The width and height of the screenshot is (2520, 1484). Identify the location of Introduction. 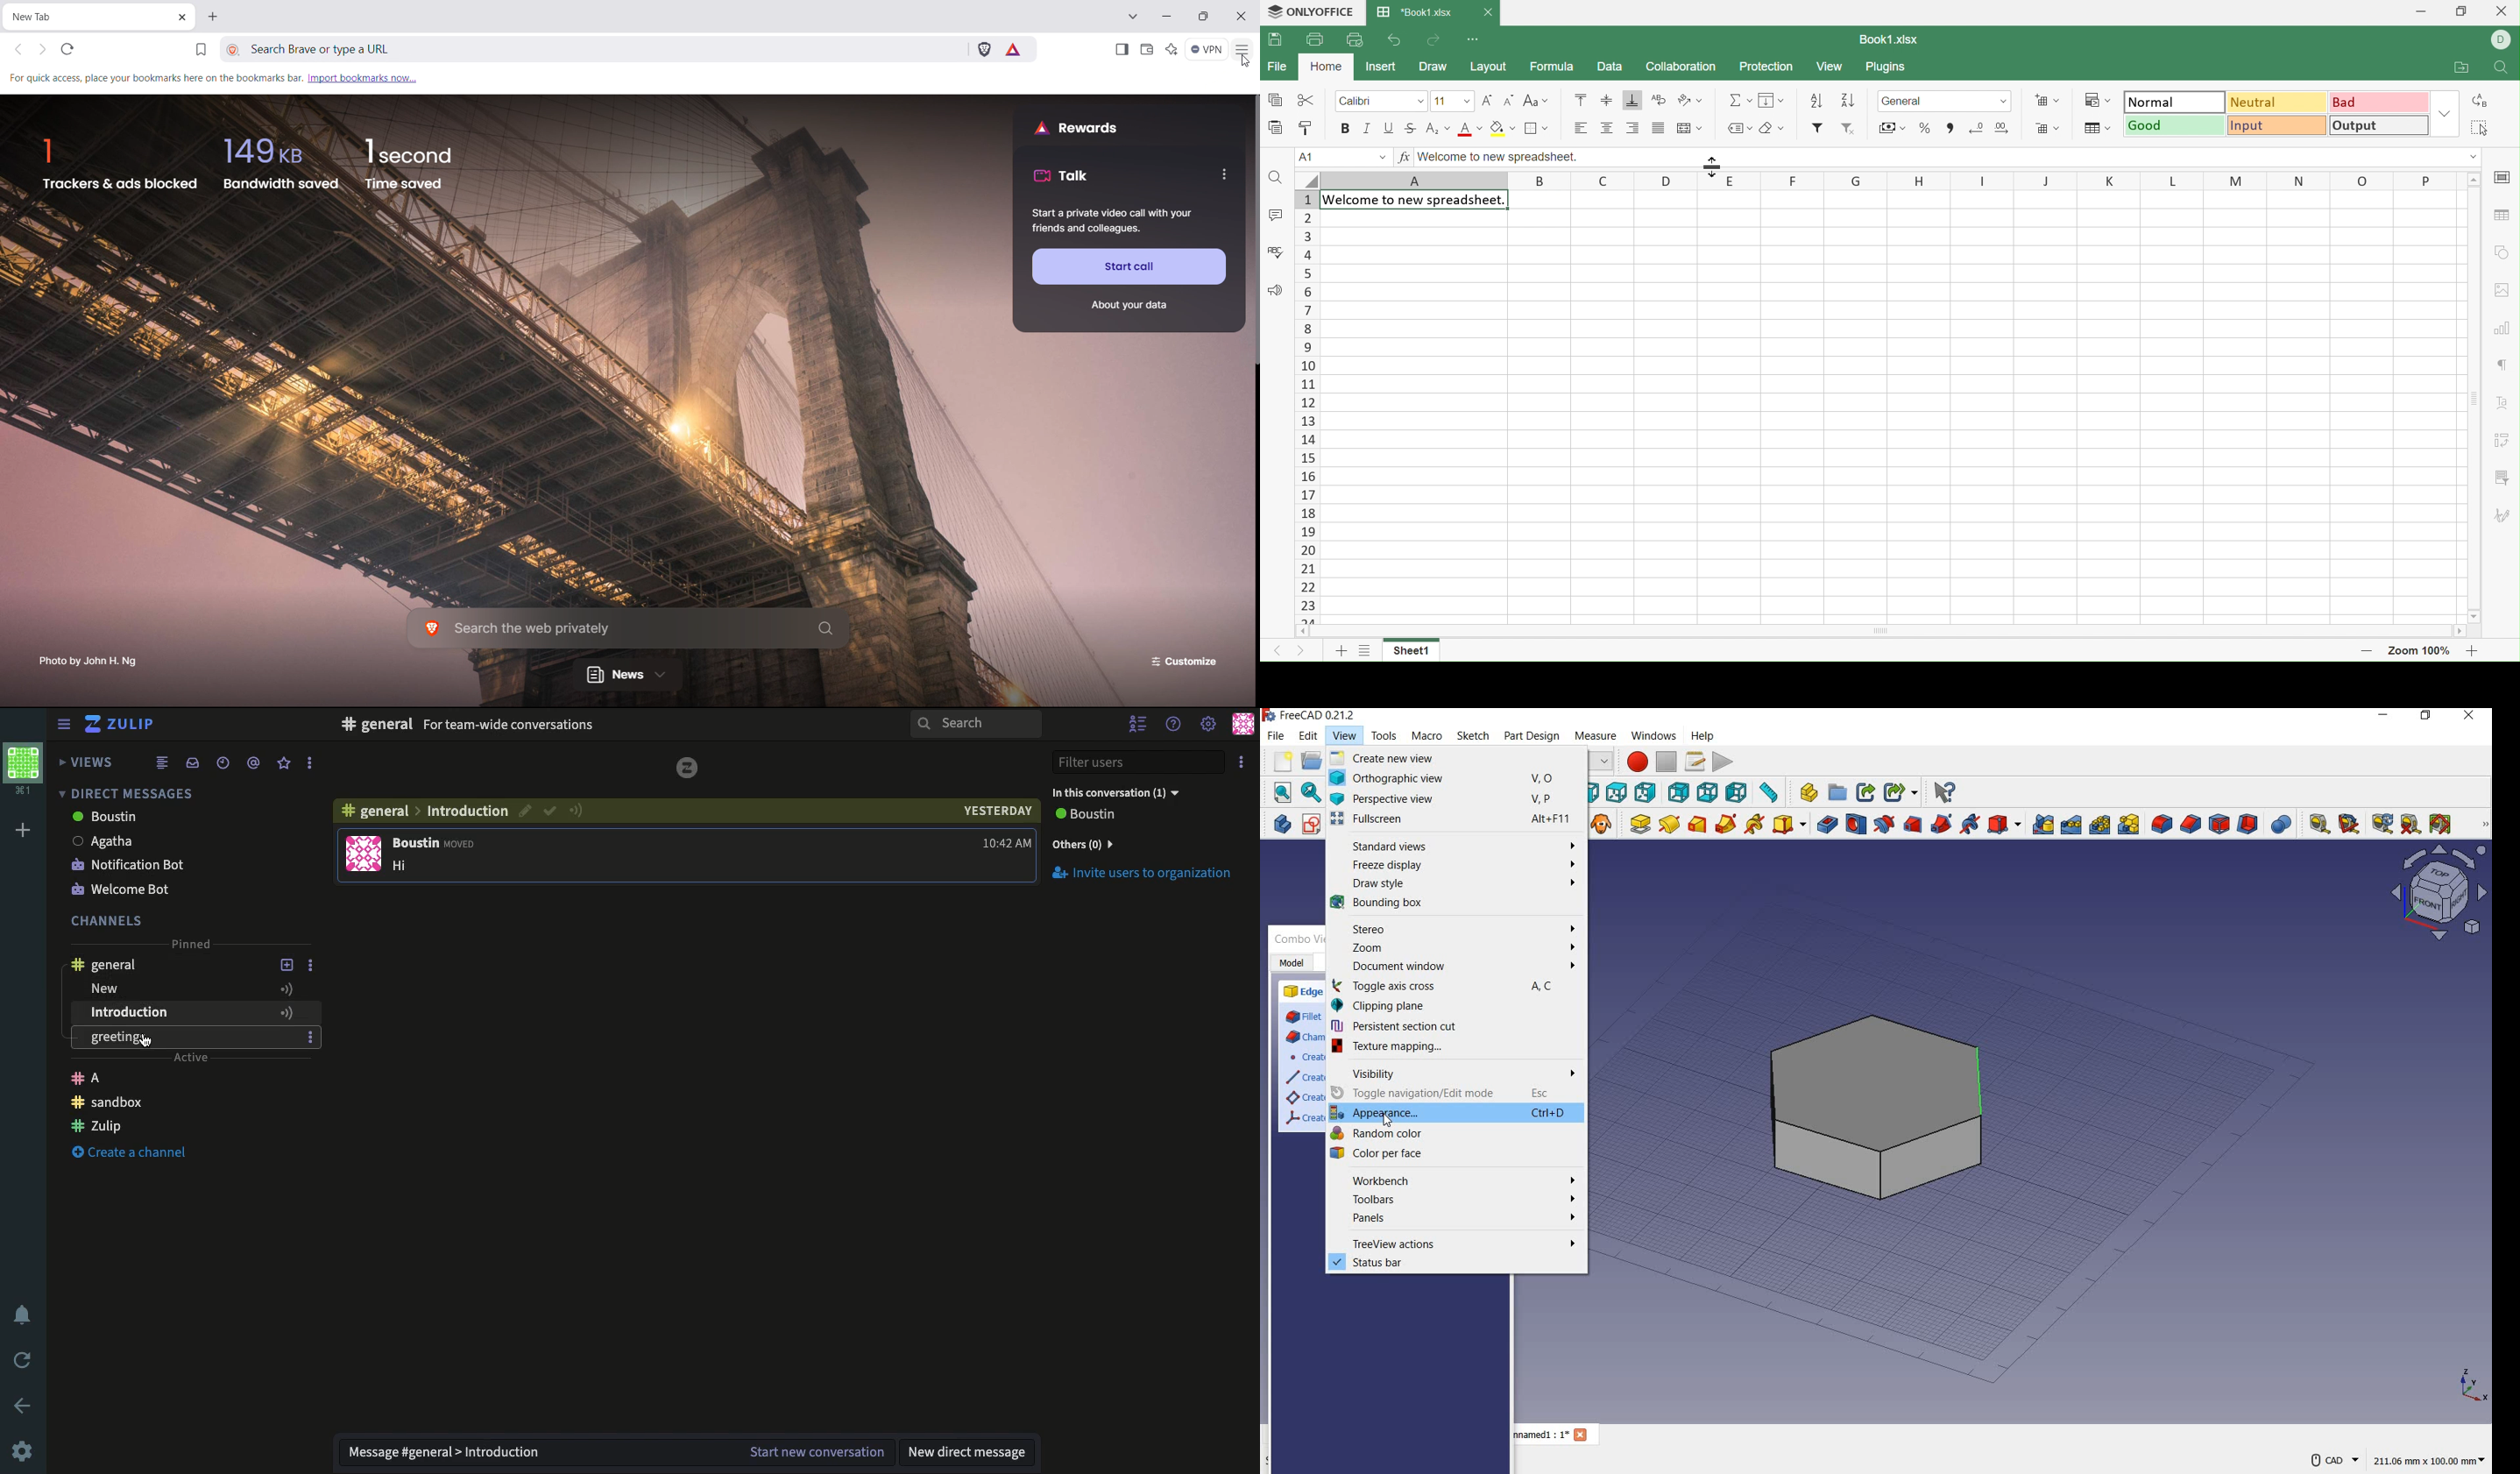
(171, 1014).